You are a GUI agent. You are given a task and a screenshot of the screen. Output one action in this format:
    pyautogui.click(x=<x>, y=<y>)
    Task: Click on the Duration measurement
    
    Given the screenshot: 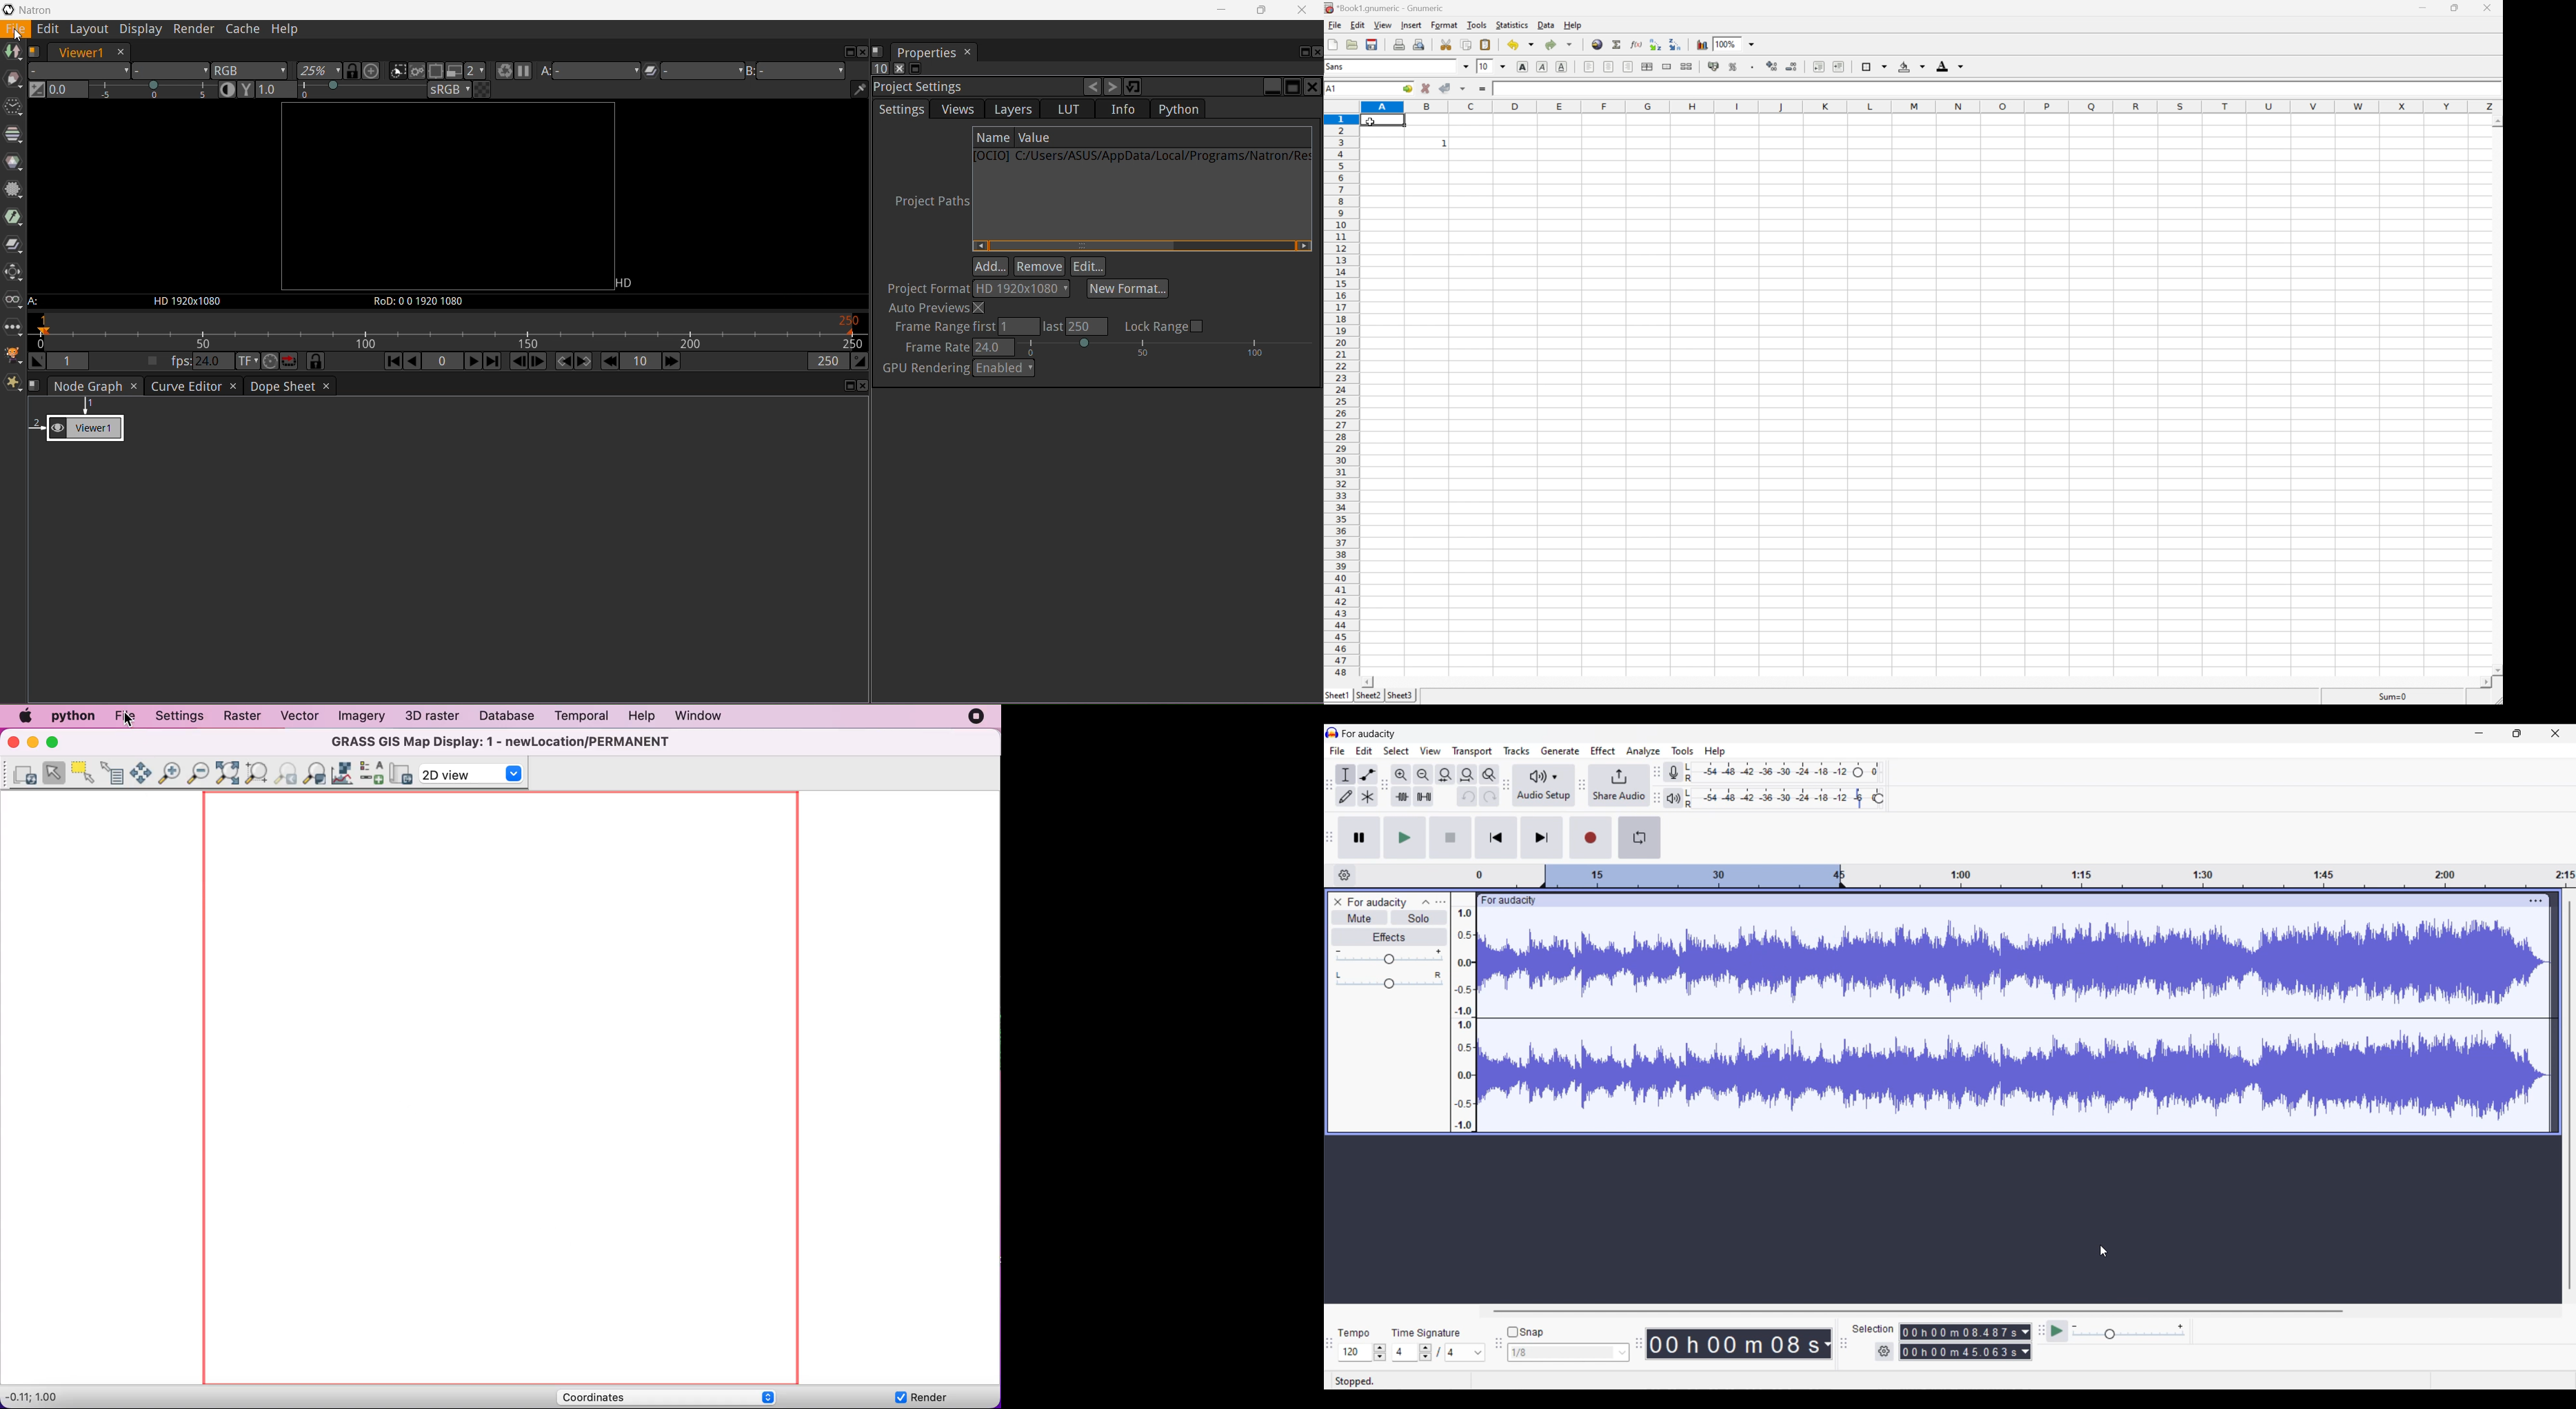 What is the action you would take?
    pyautogui.click(x=2025, y=1352)
    